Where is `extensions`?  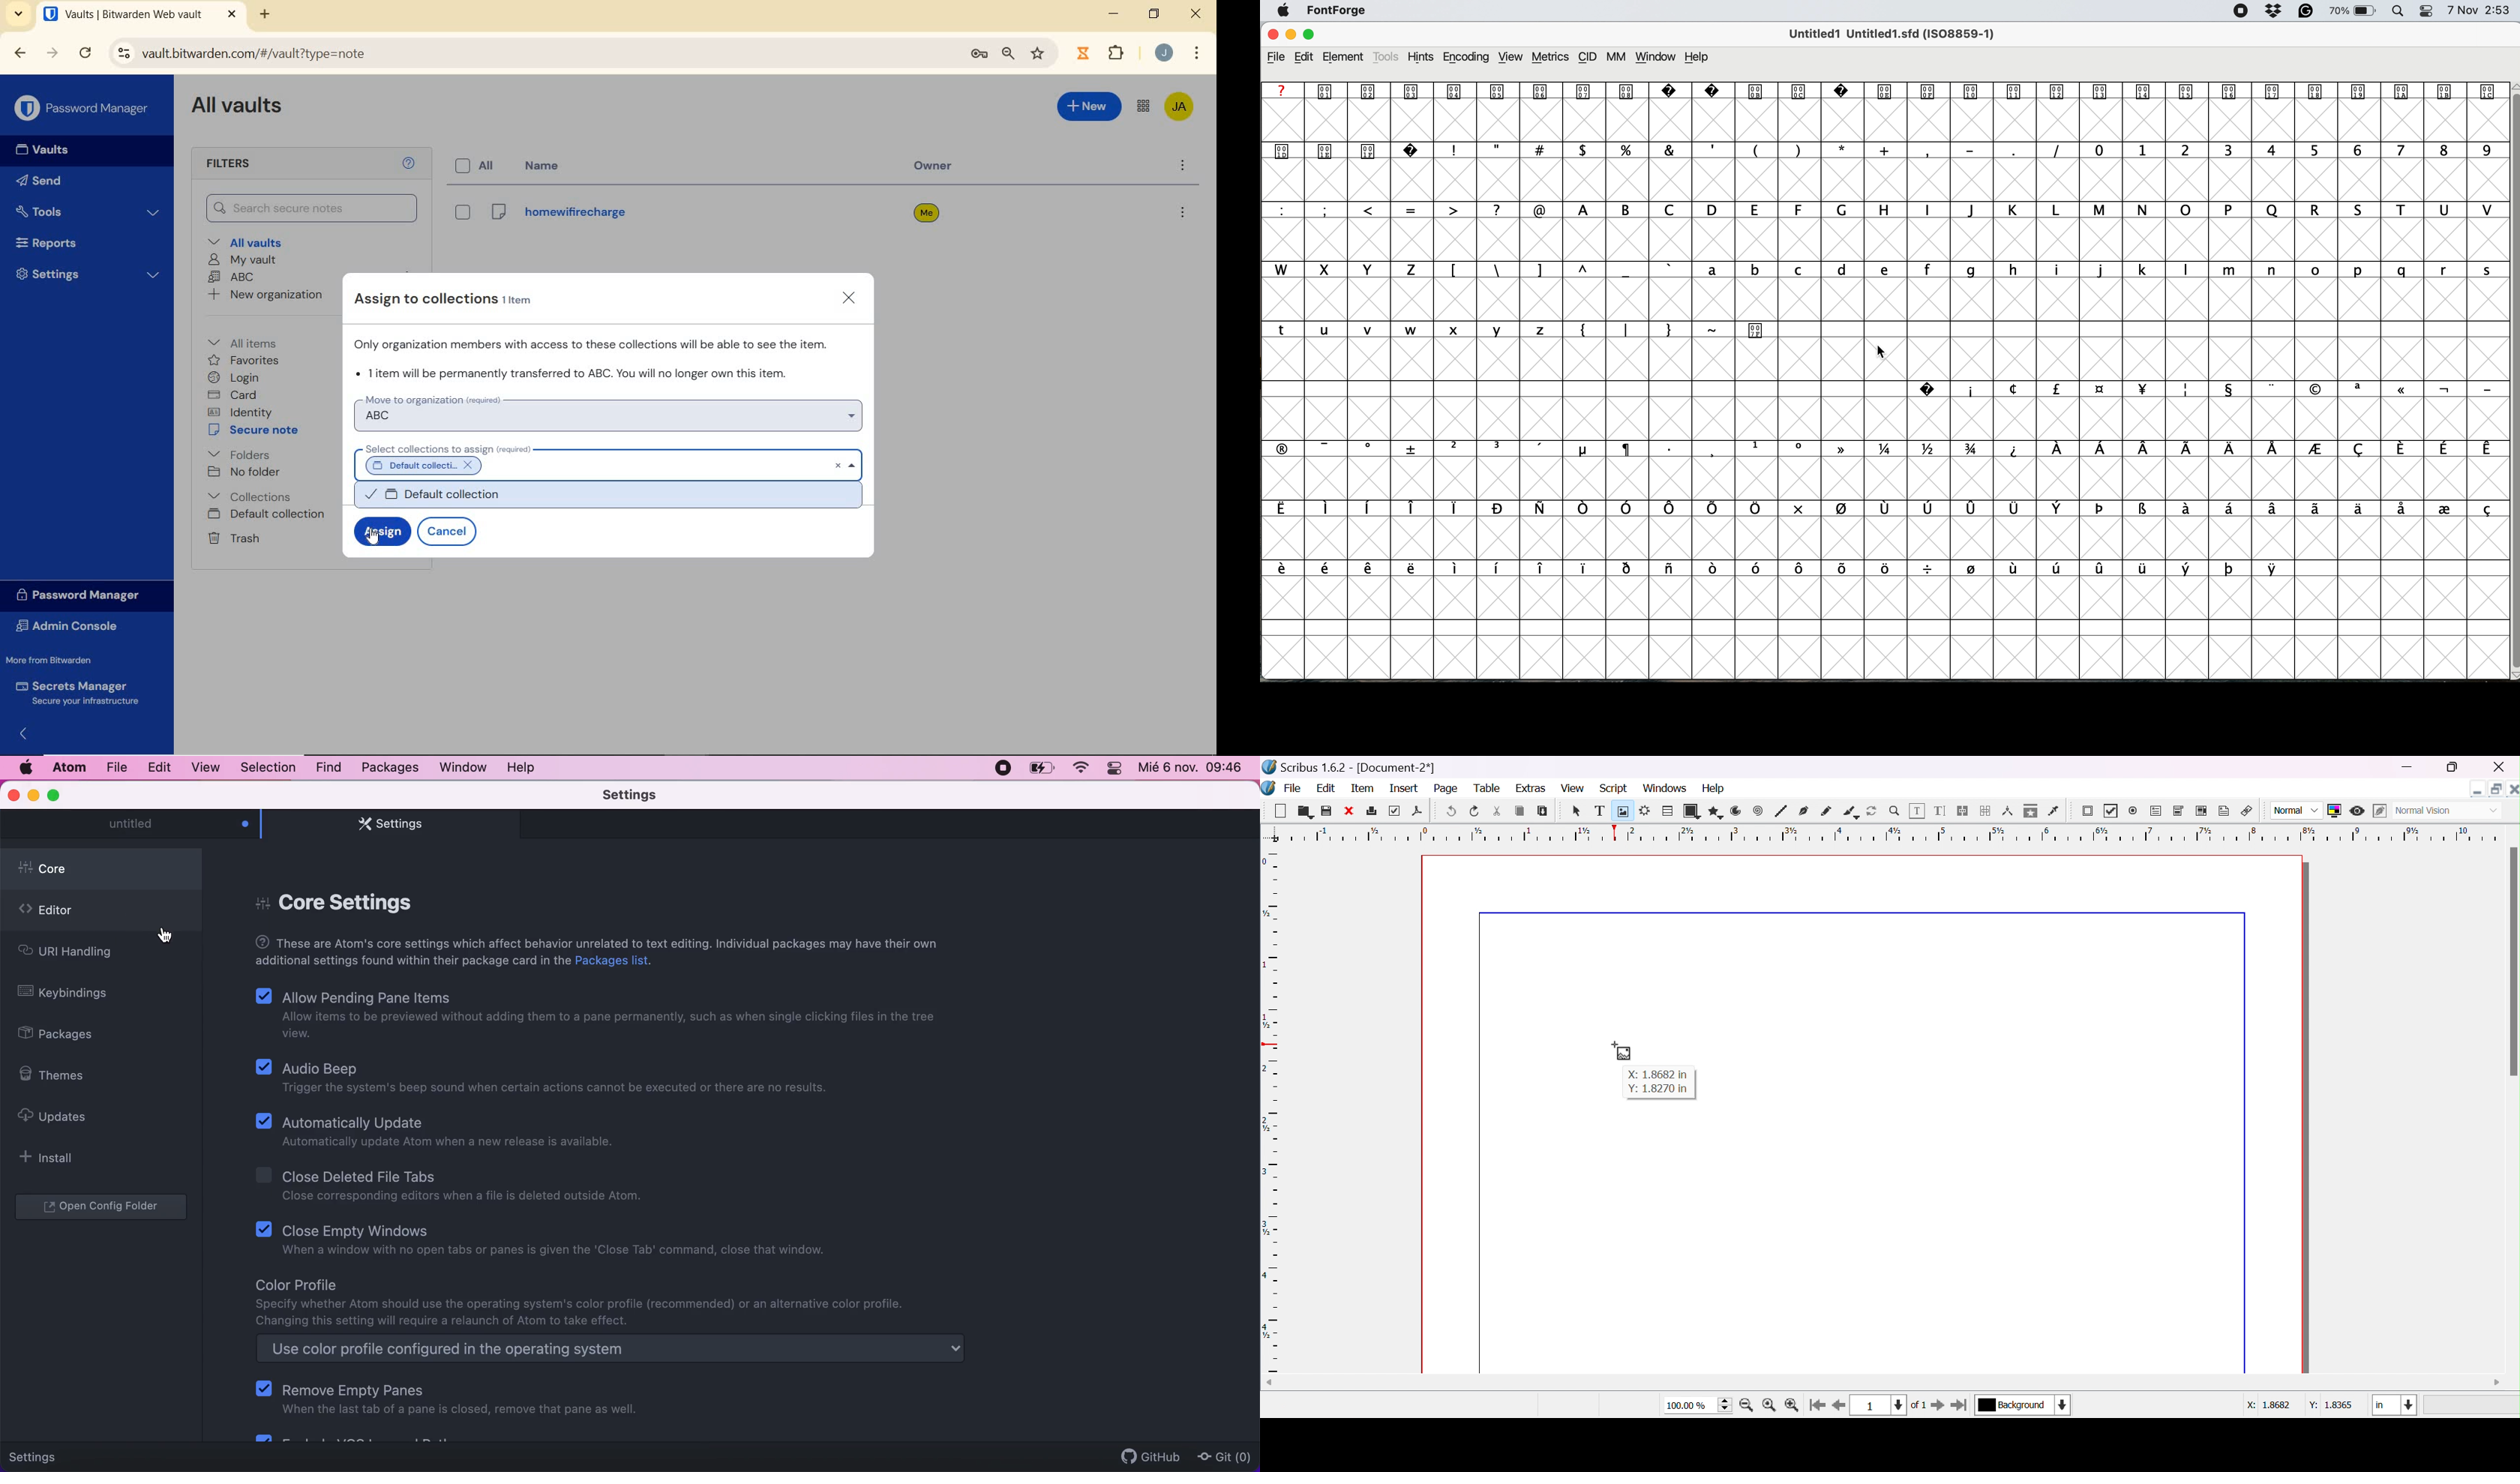
extensions is located at coordinates (1081, 54).